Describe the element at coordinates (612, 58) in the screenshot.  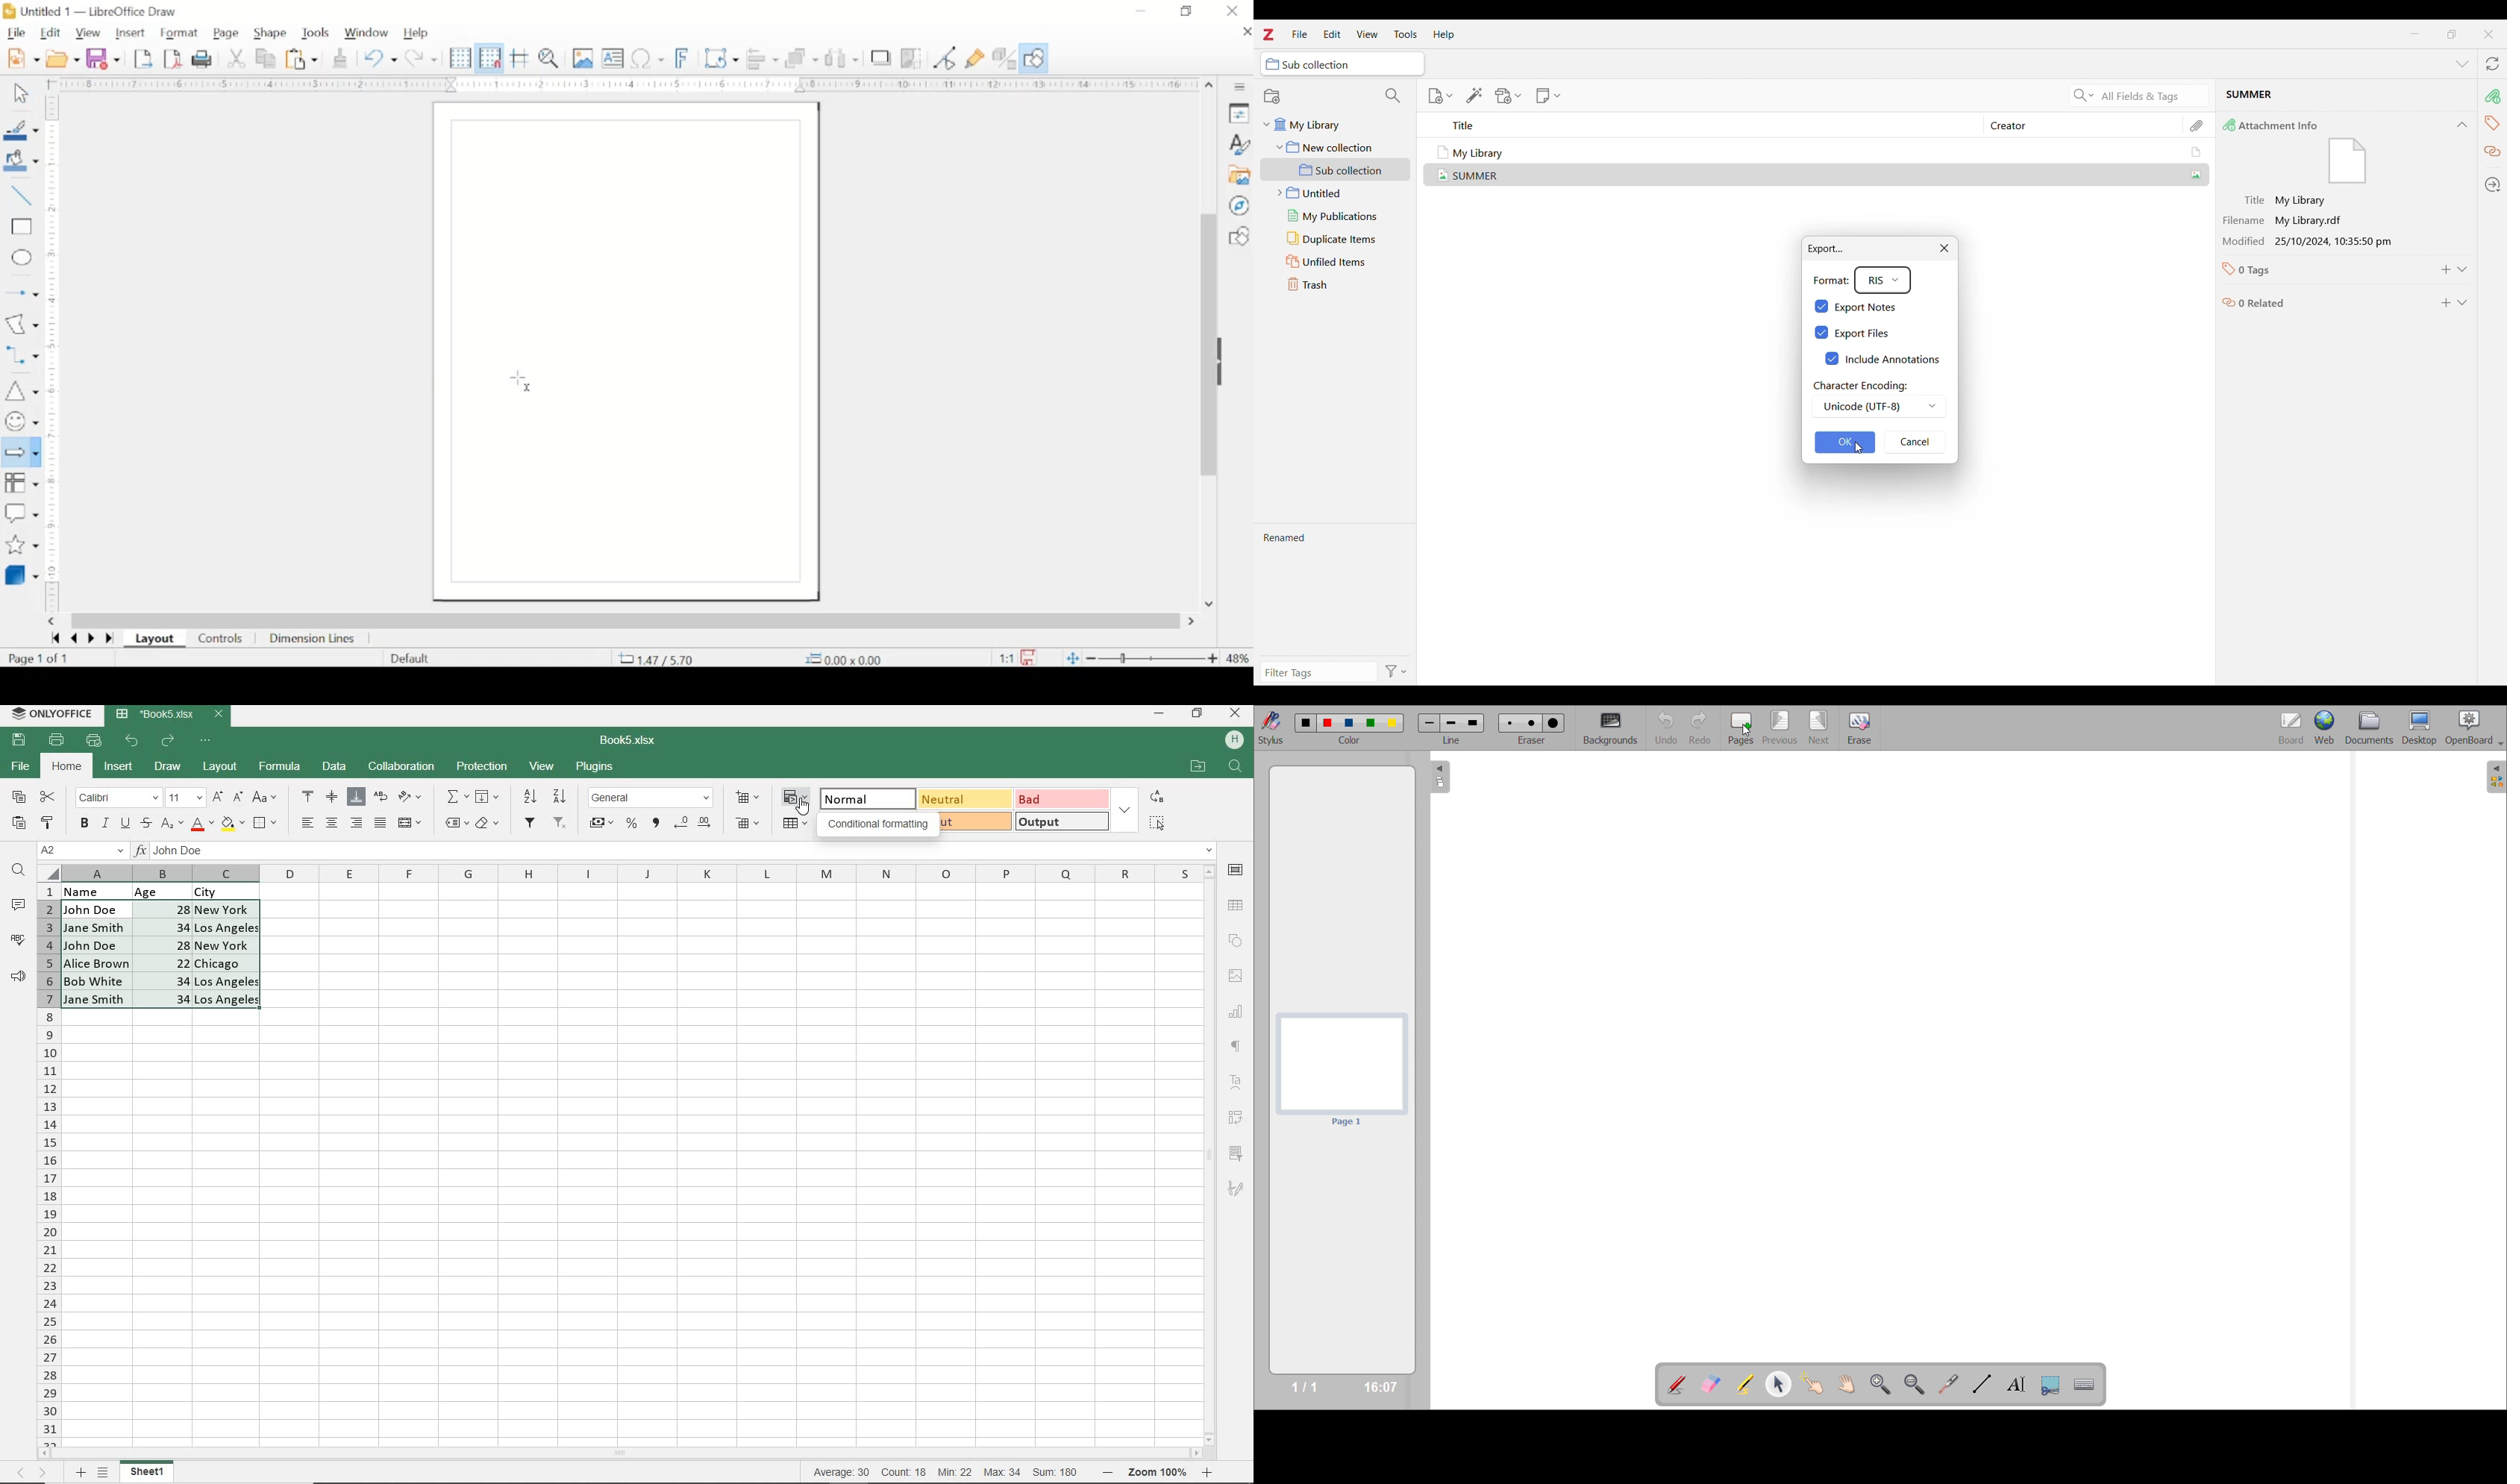
I see `insert textbox` at that location.